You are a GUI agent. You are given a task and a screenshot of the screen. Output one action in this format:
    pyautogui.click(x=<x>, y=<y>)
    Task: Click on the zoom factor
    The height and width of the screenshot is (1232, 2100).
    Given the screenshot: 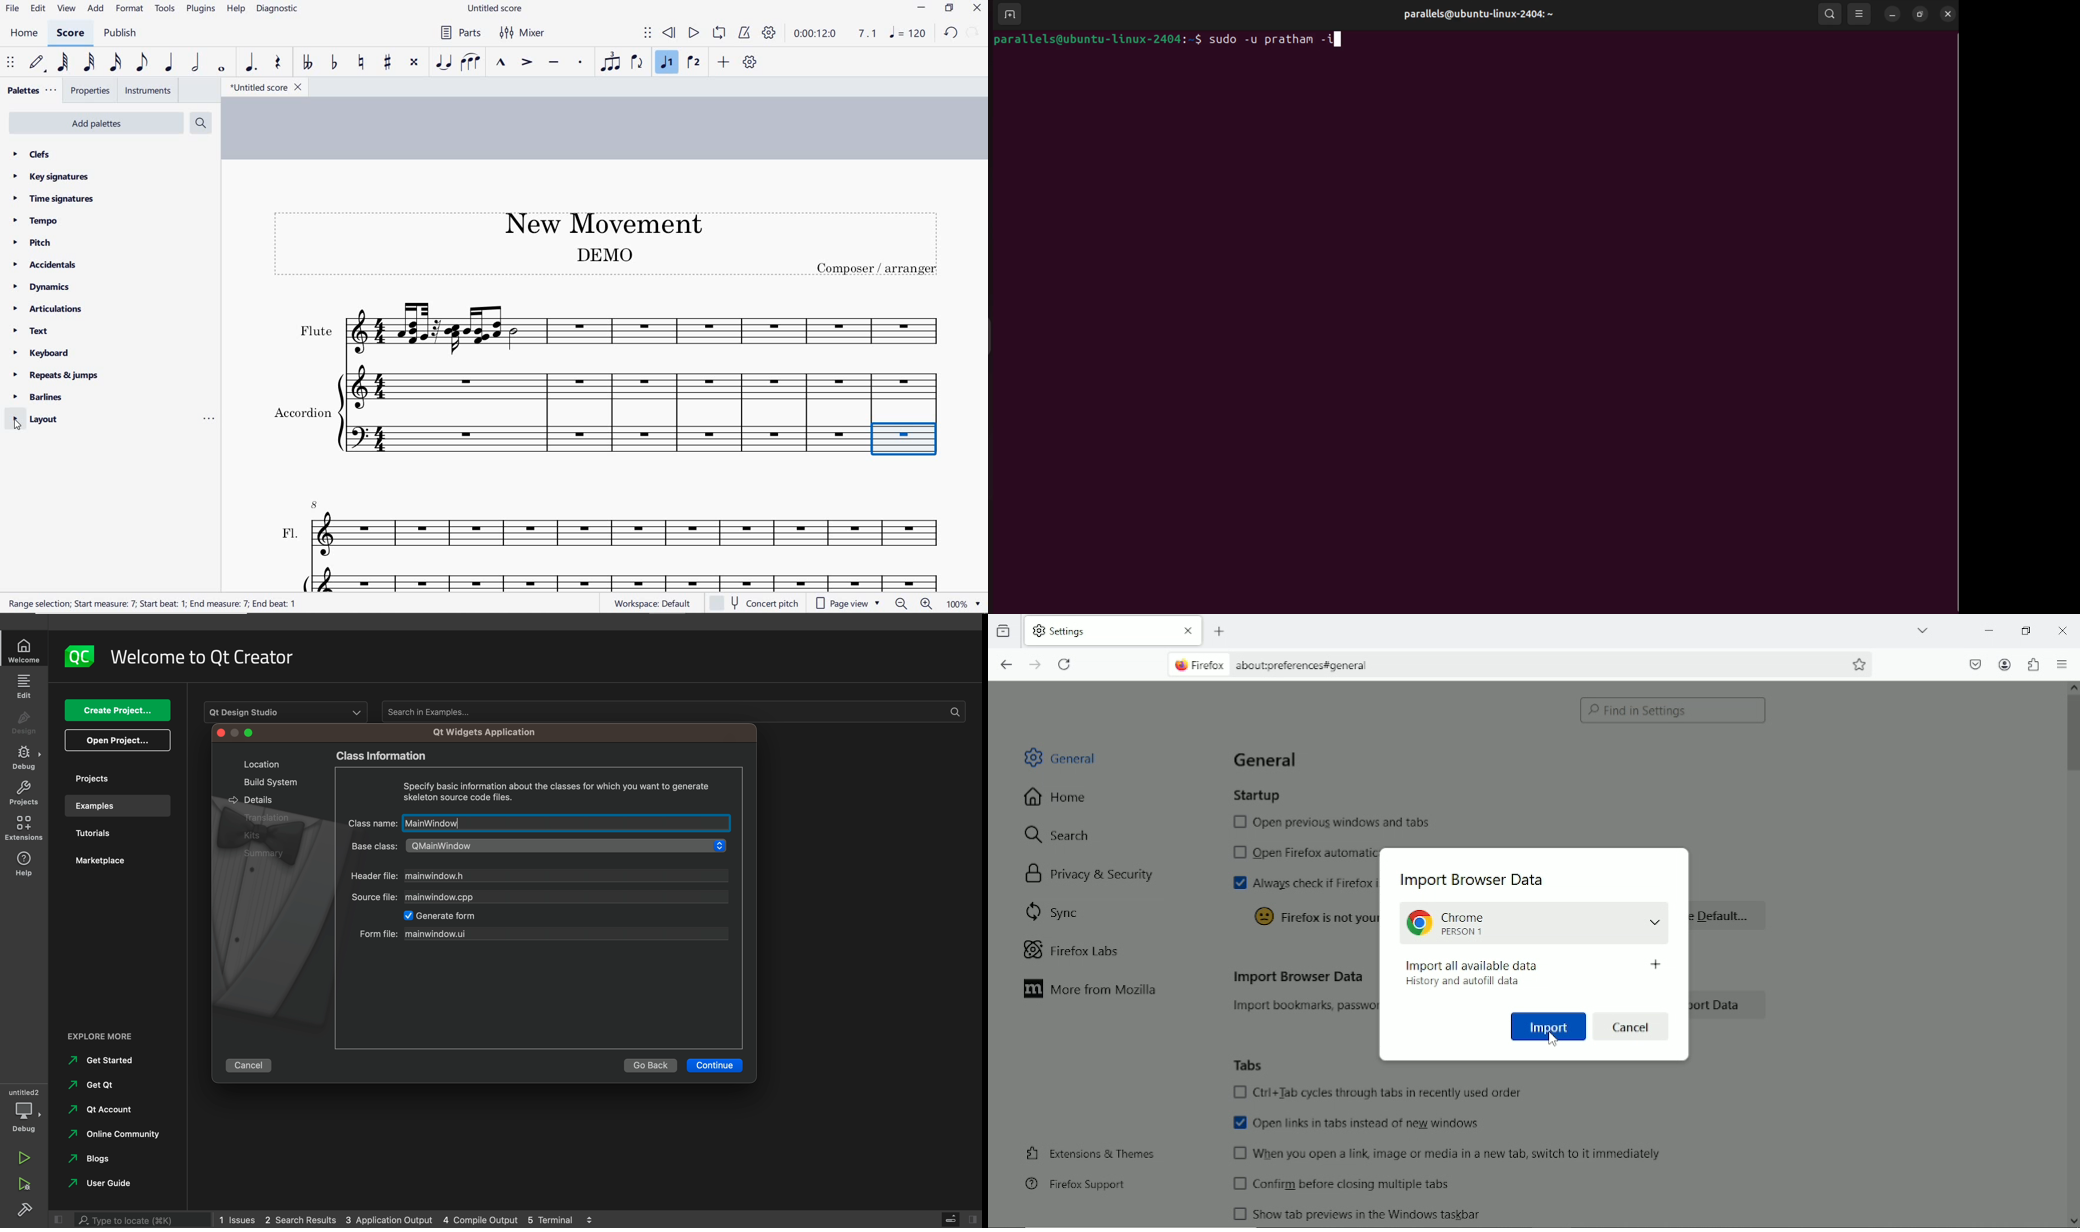 What is the action you would take?
    pyautogui.click(x=963, y=603)
    